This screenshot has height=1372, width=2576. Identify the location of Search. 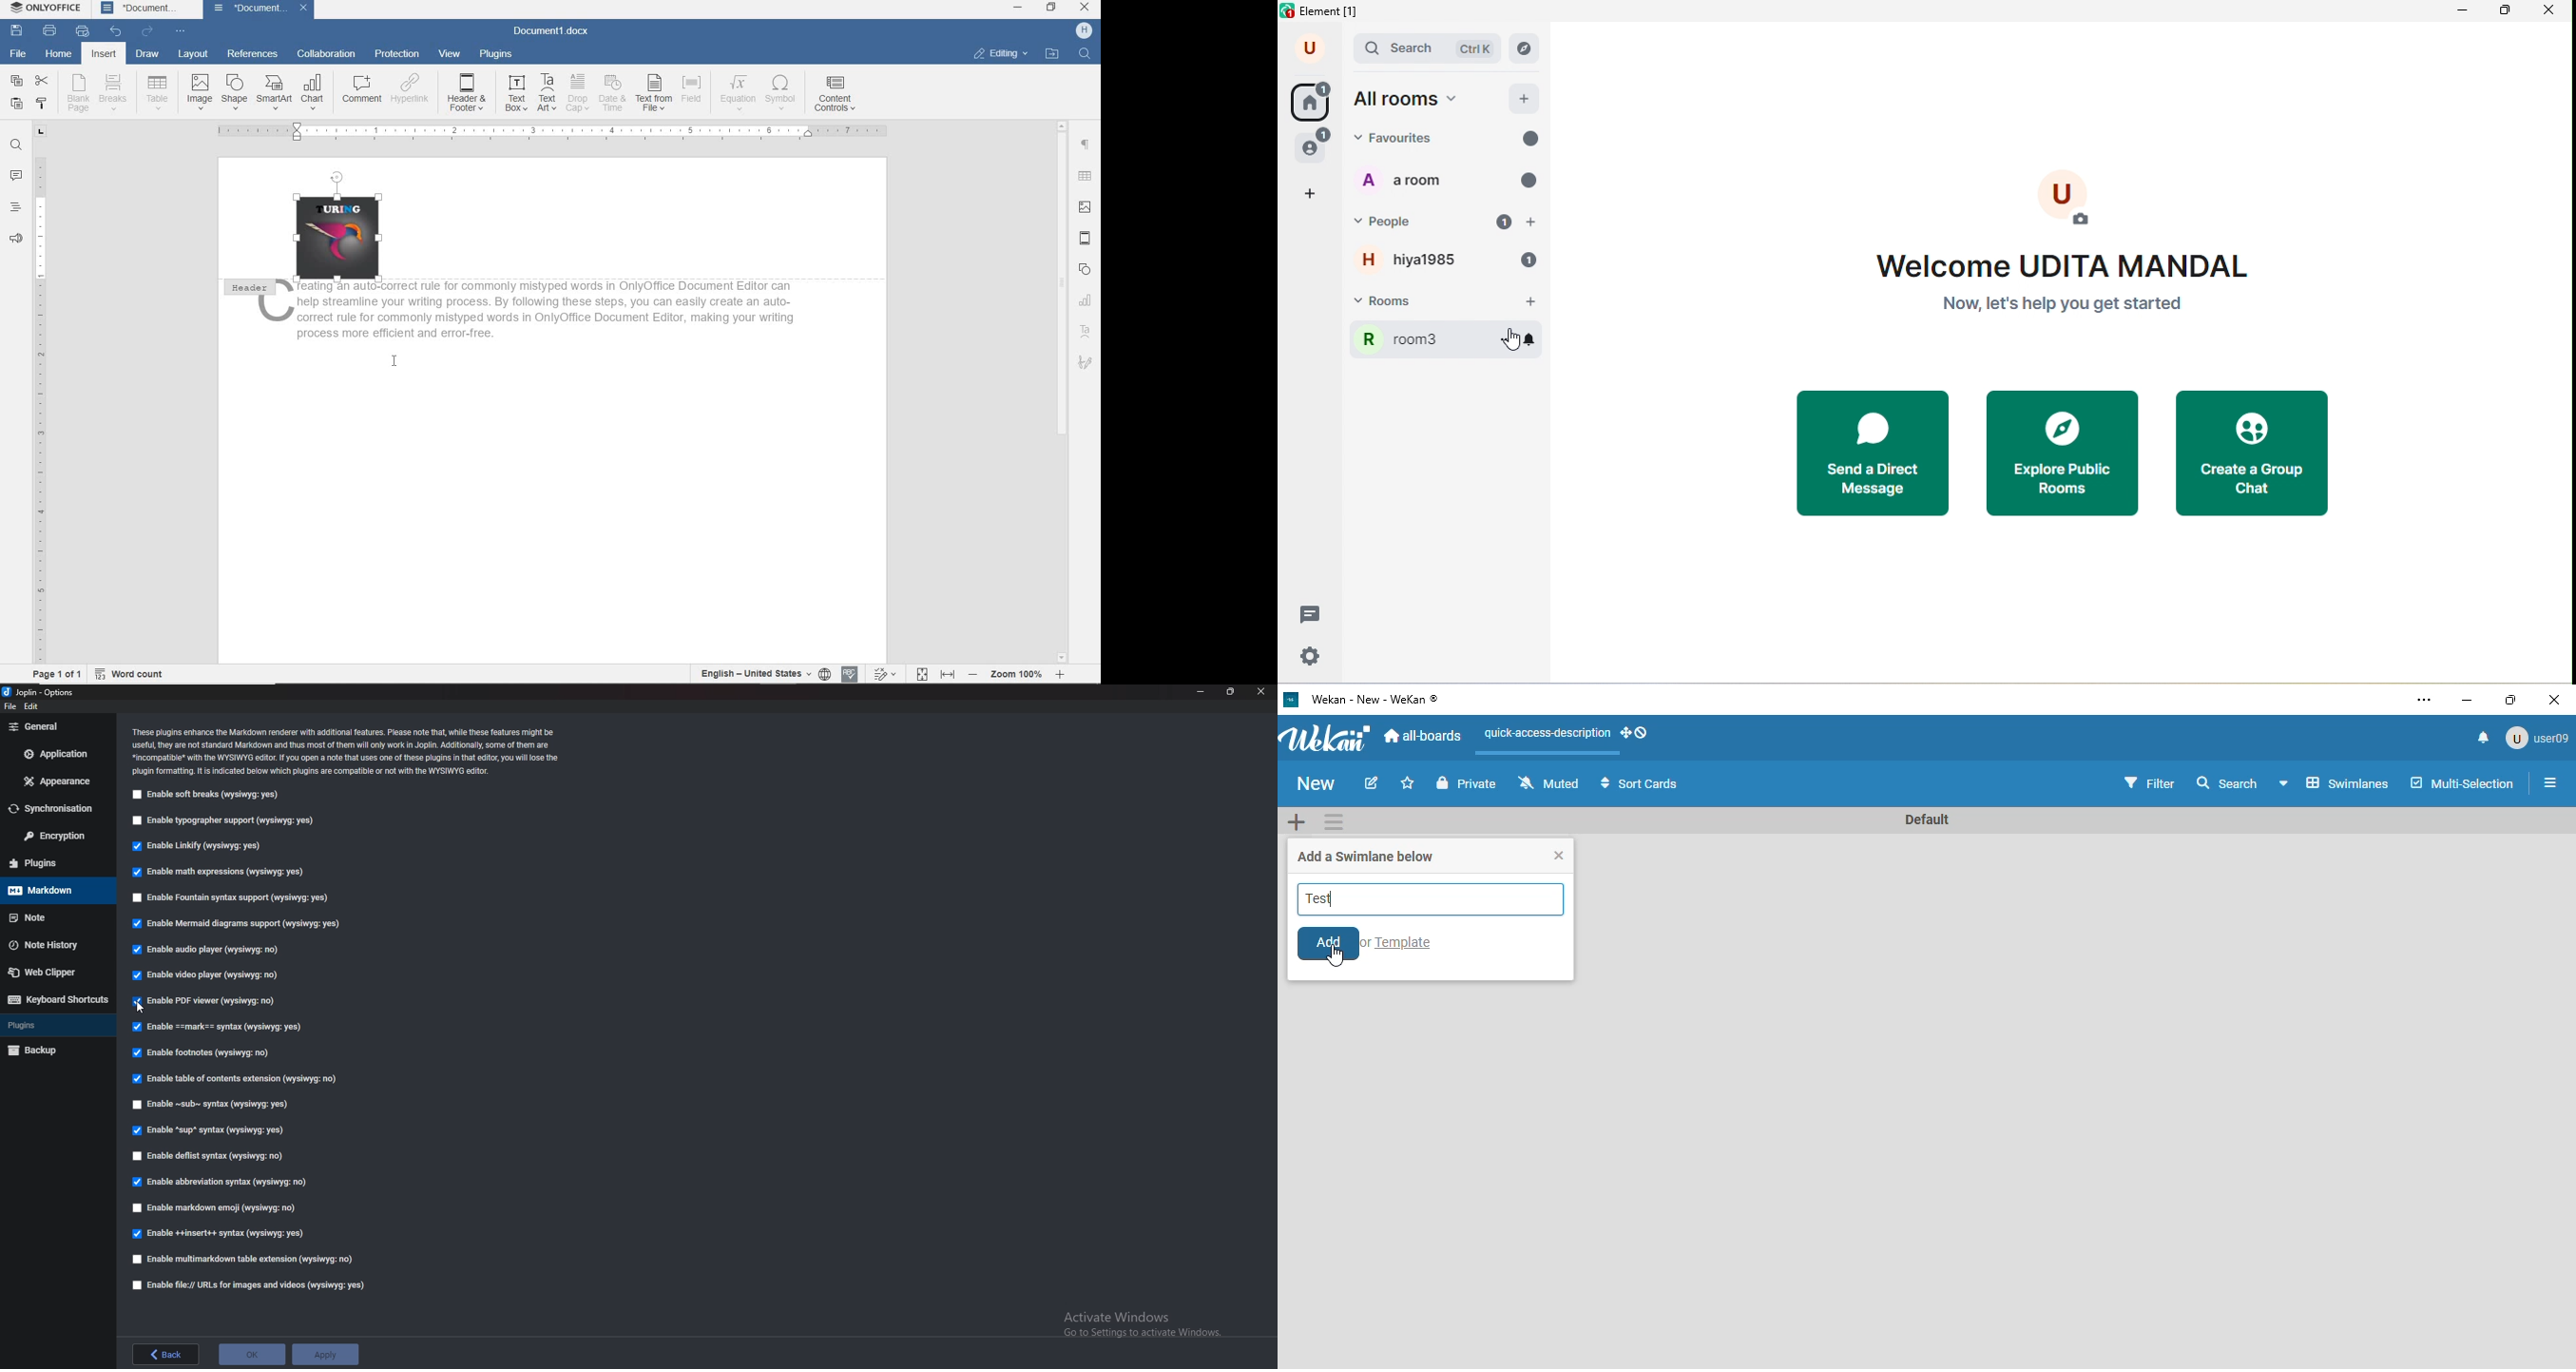
(1084, 53).